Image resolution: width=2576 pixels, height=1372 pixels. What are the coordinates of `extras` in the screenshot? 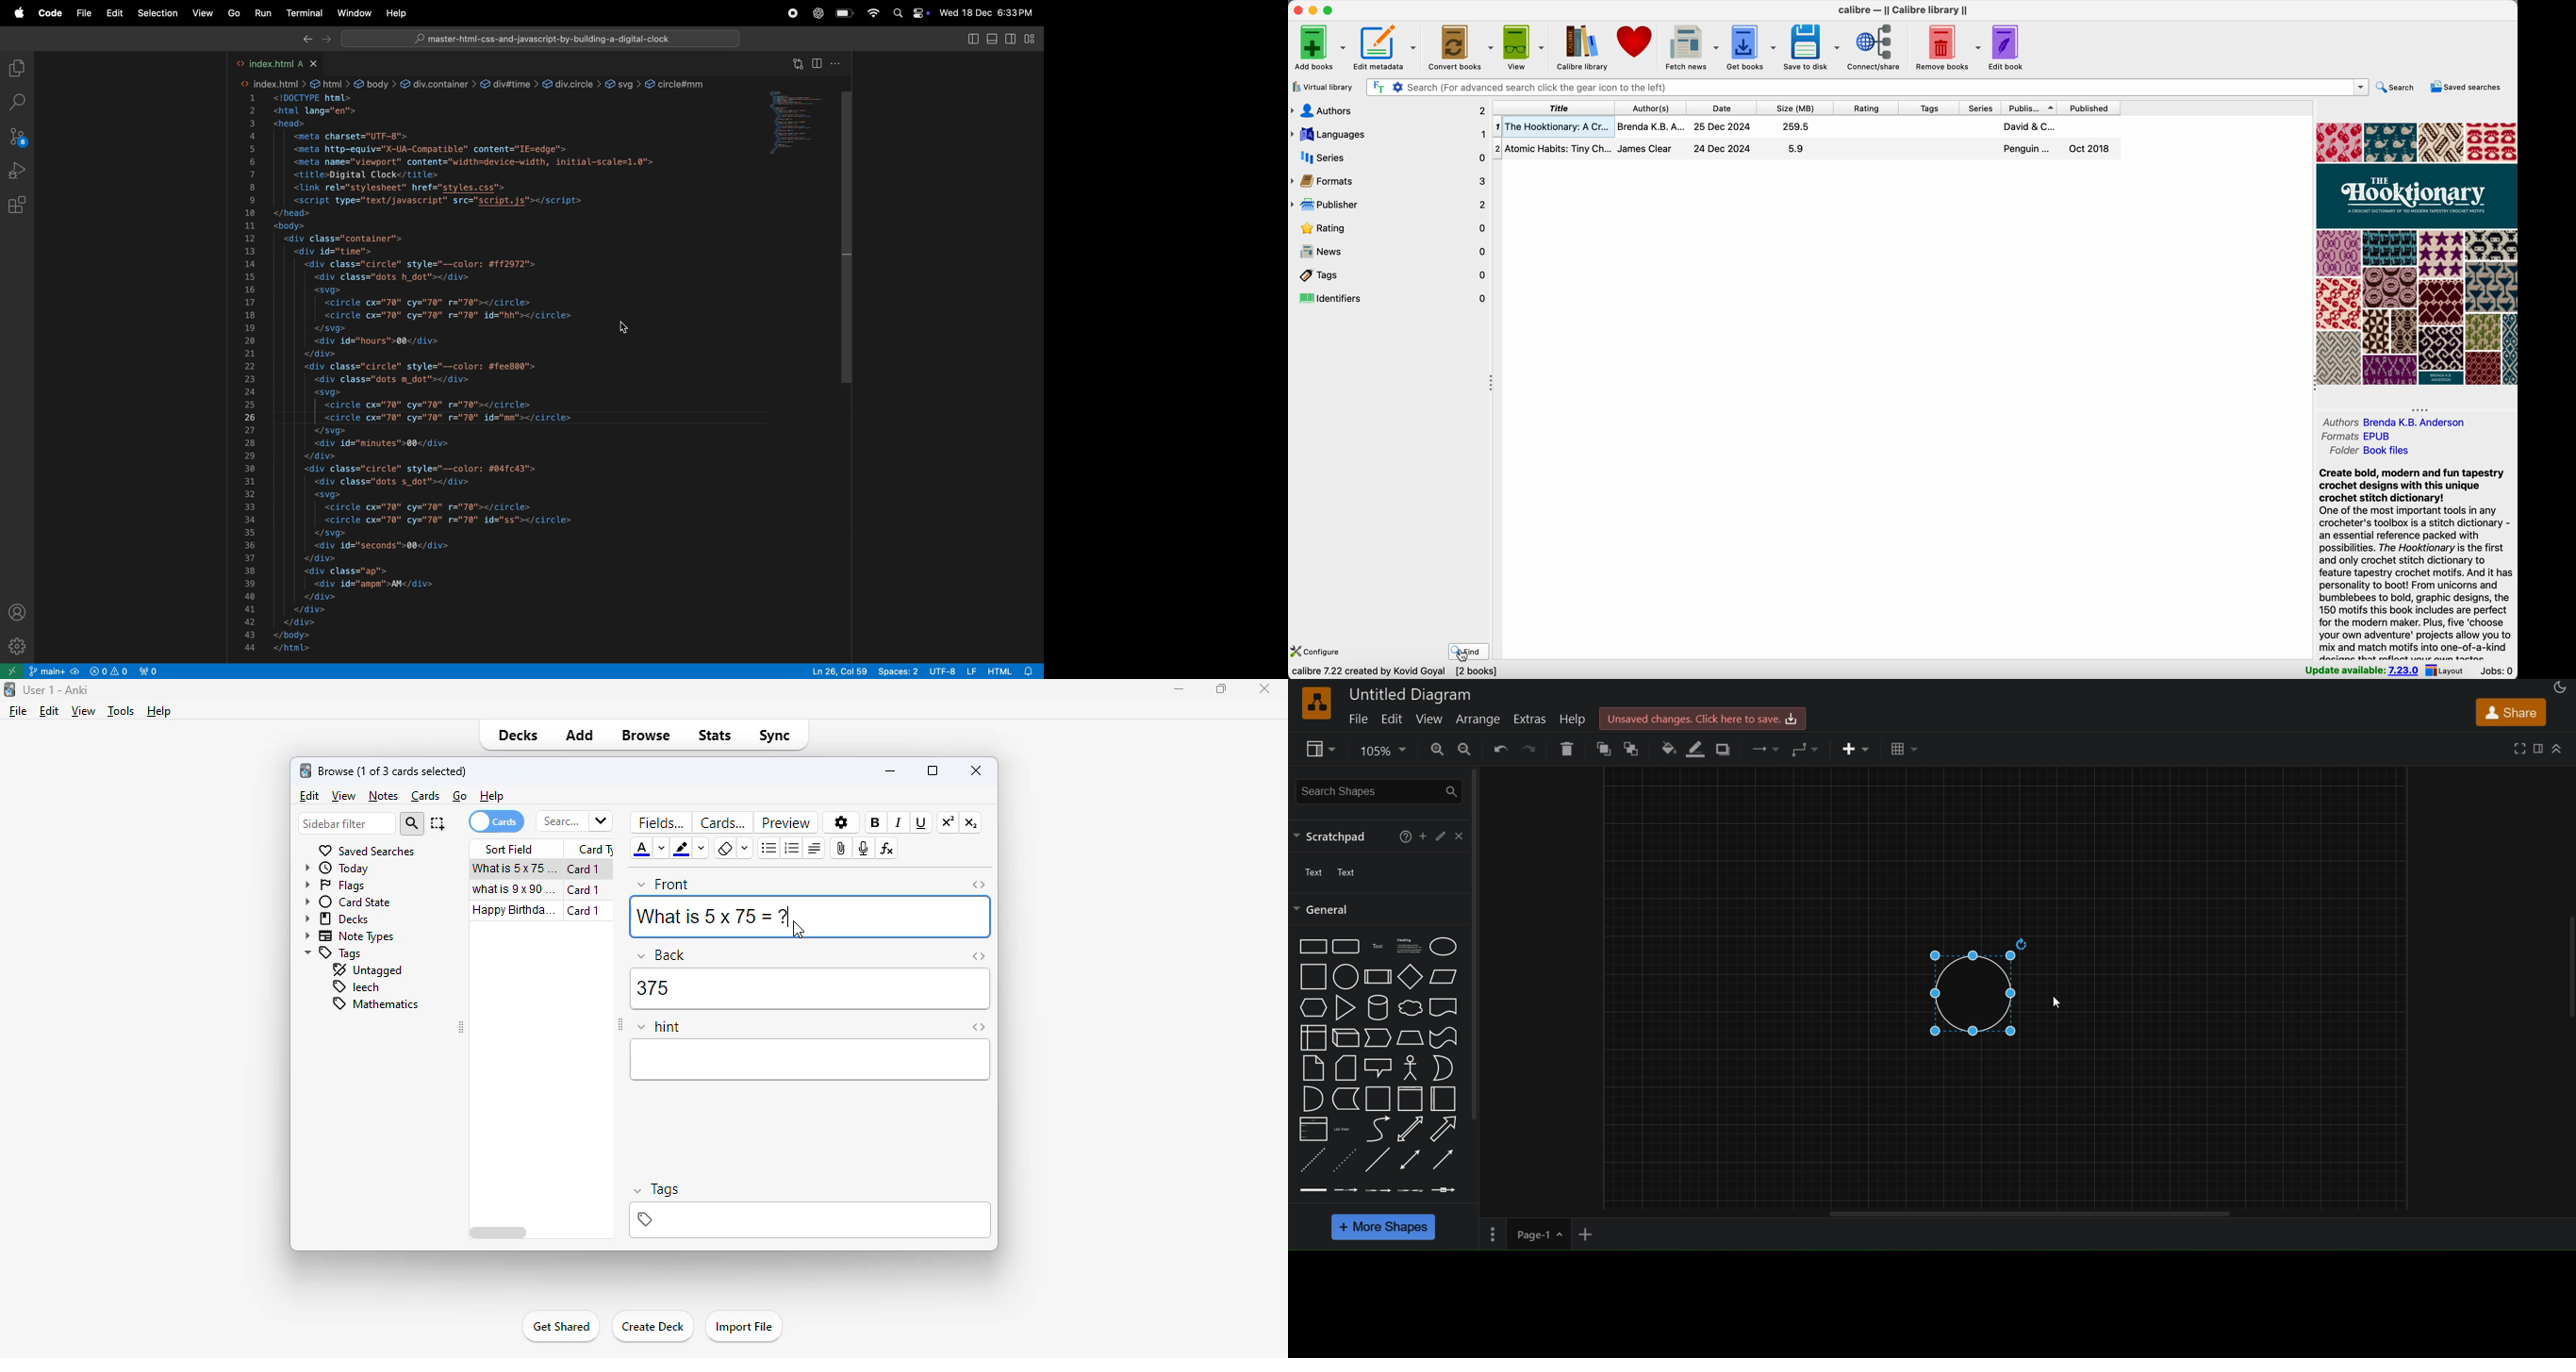 It's located at (1530, 719).